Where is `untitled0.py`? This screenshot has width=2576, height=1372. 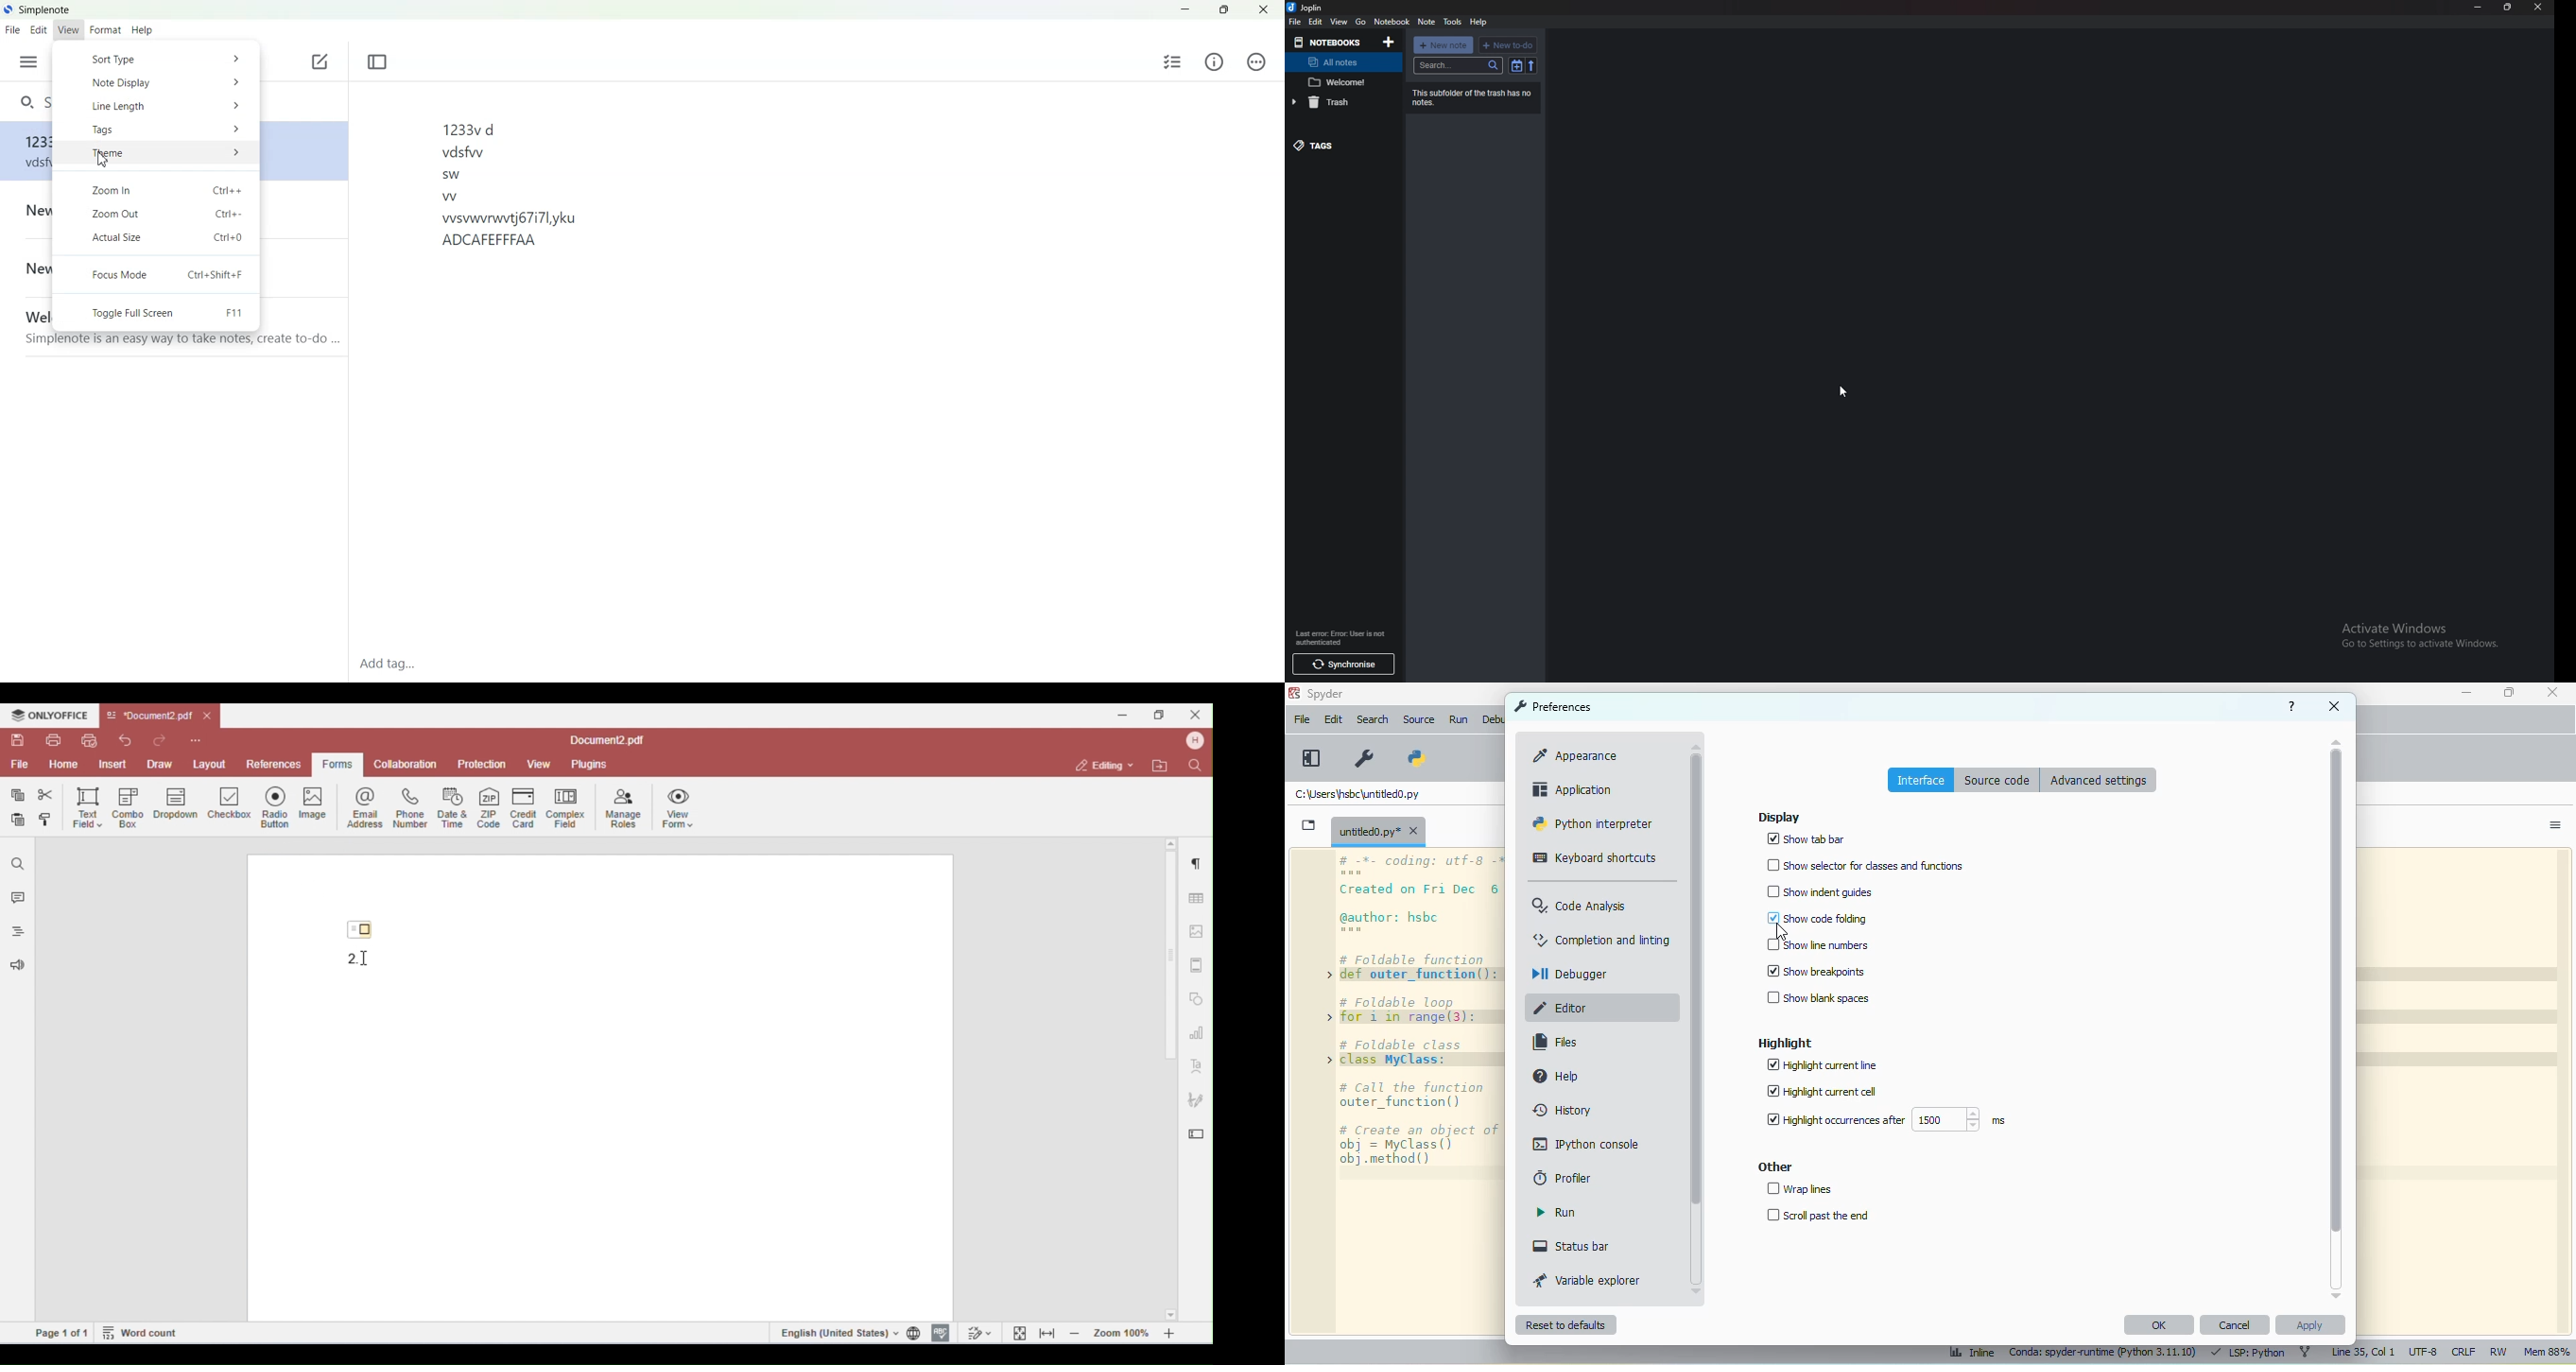
untitled0.py is located at coordinates (1378, 831).